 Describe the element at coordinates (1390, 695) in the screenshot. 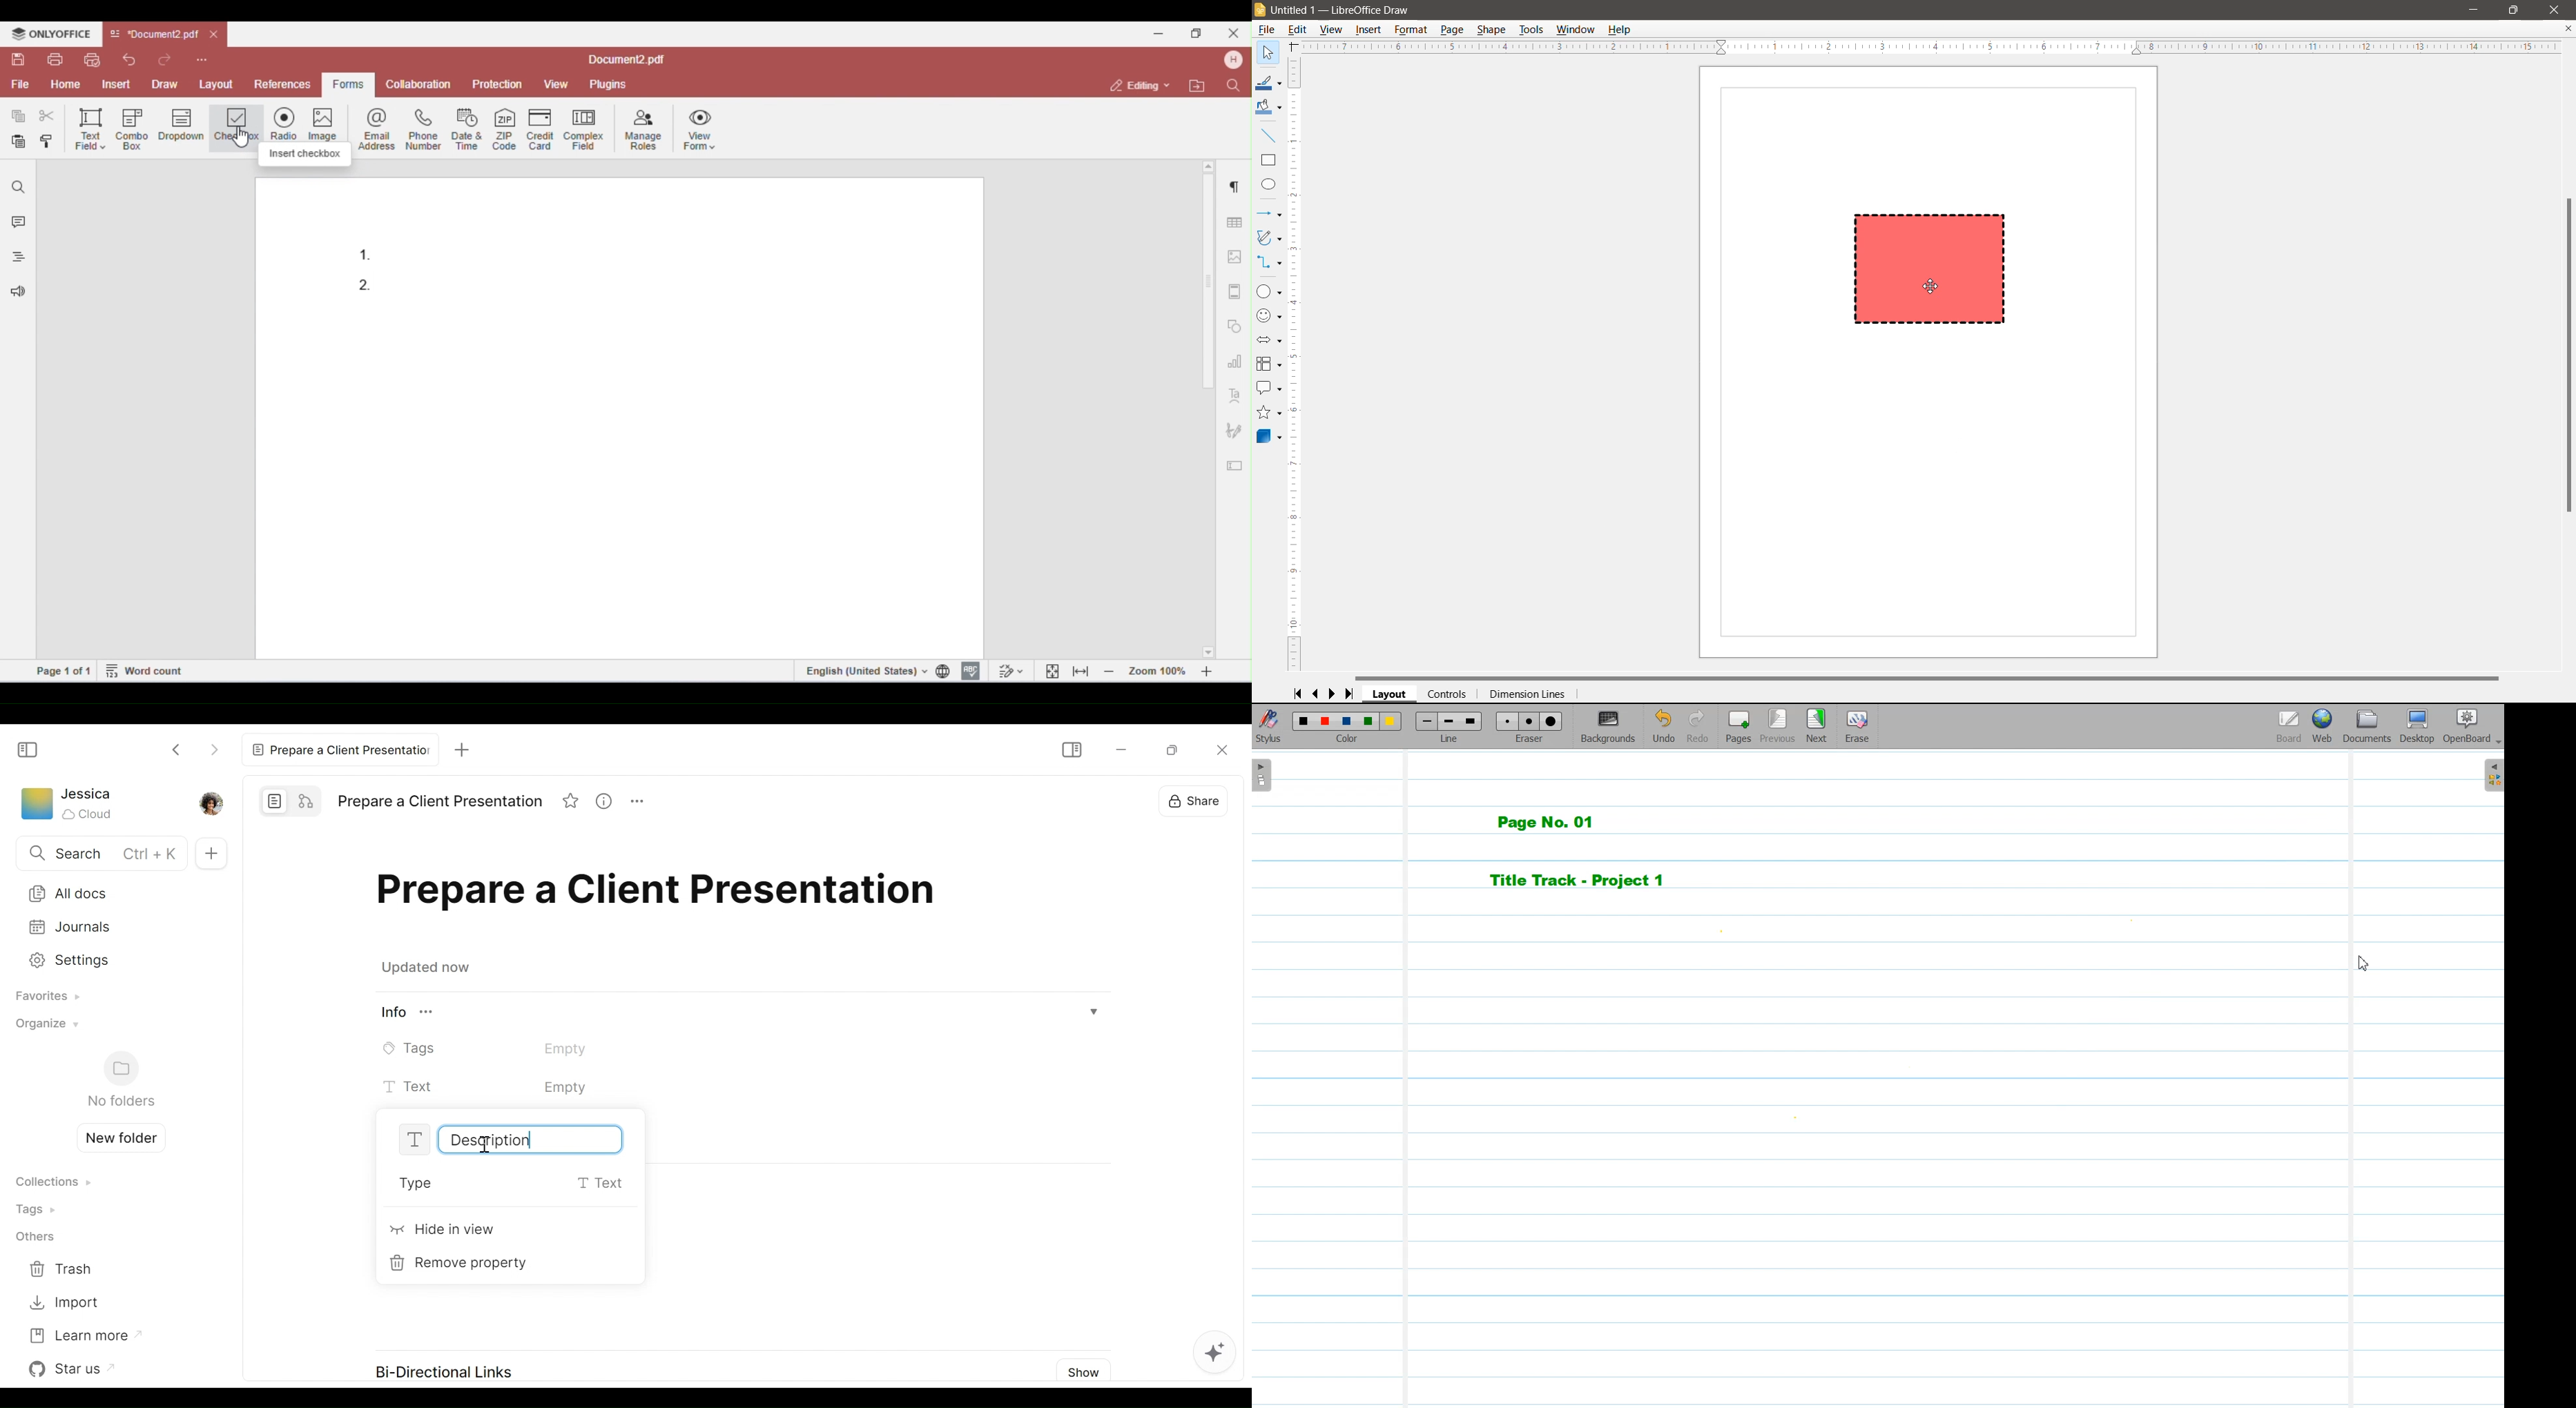

I see `Layout` at that location.